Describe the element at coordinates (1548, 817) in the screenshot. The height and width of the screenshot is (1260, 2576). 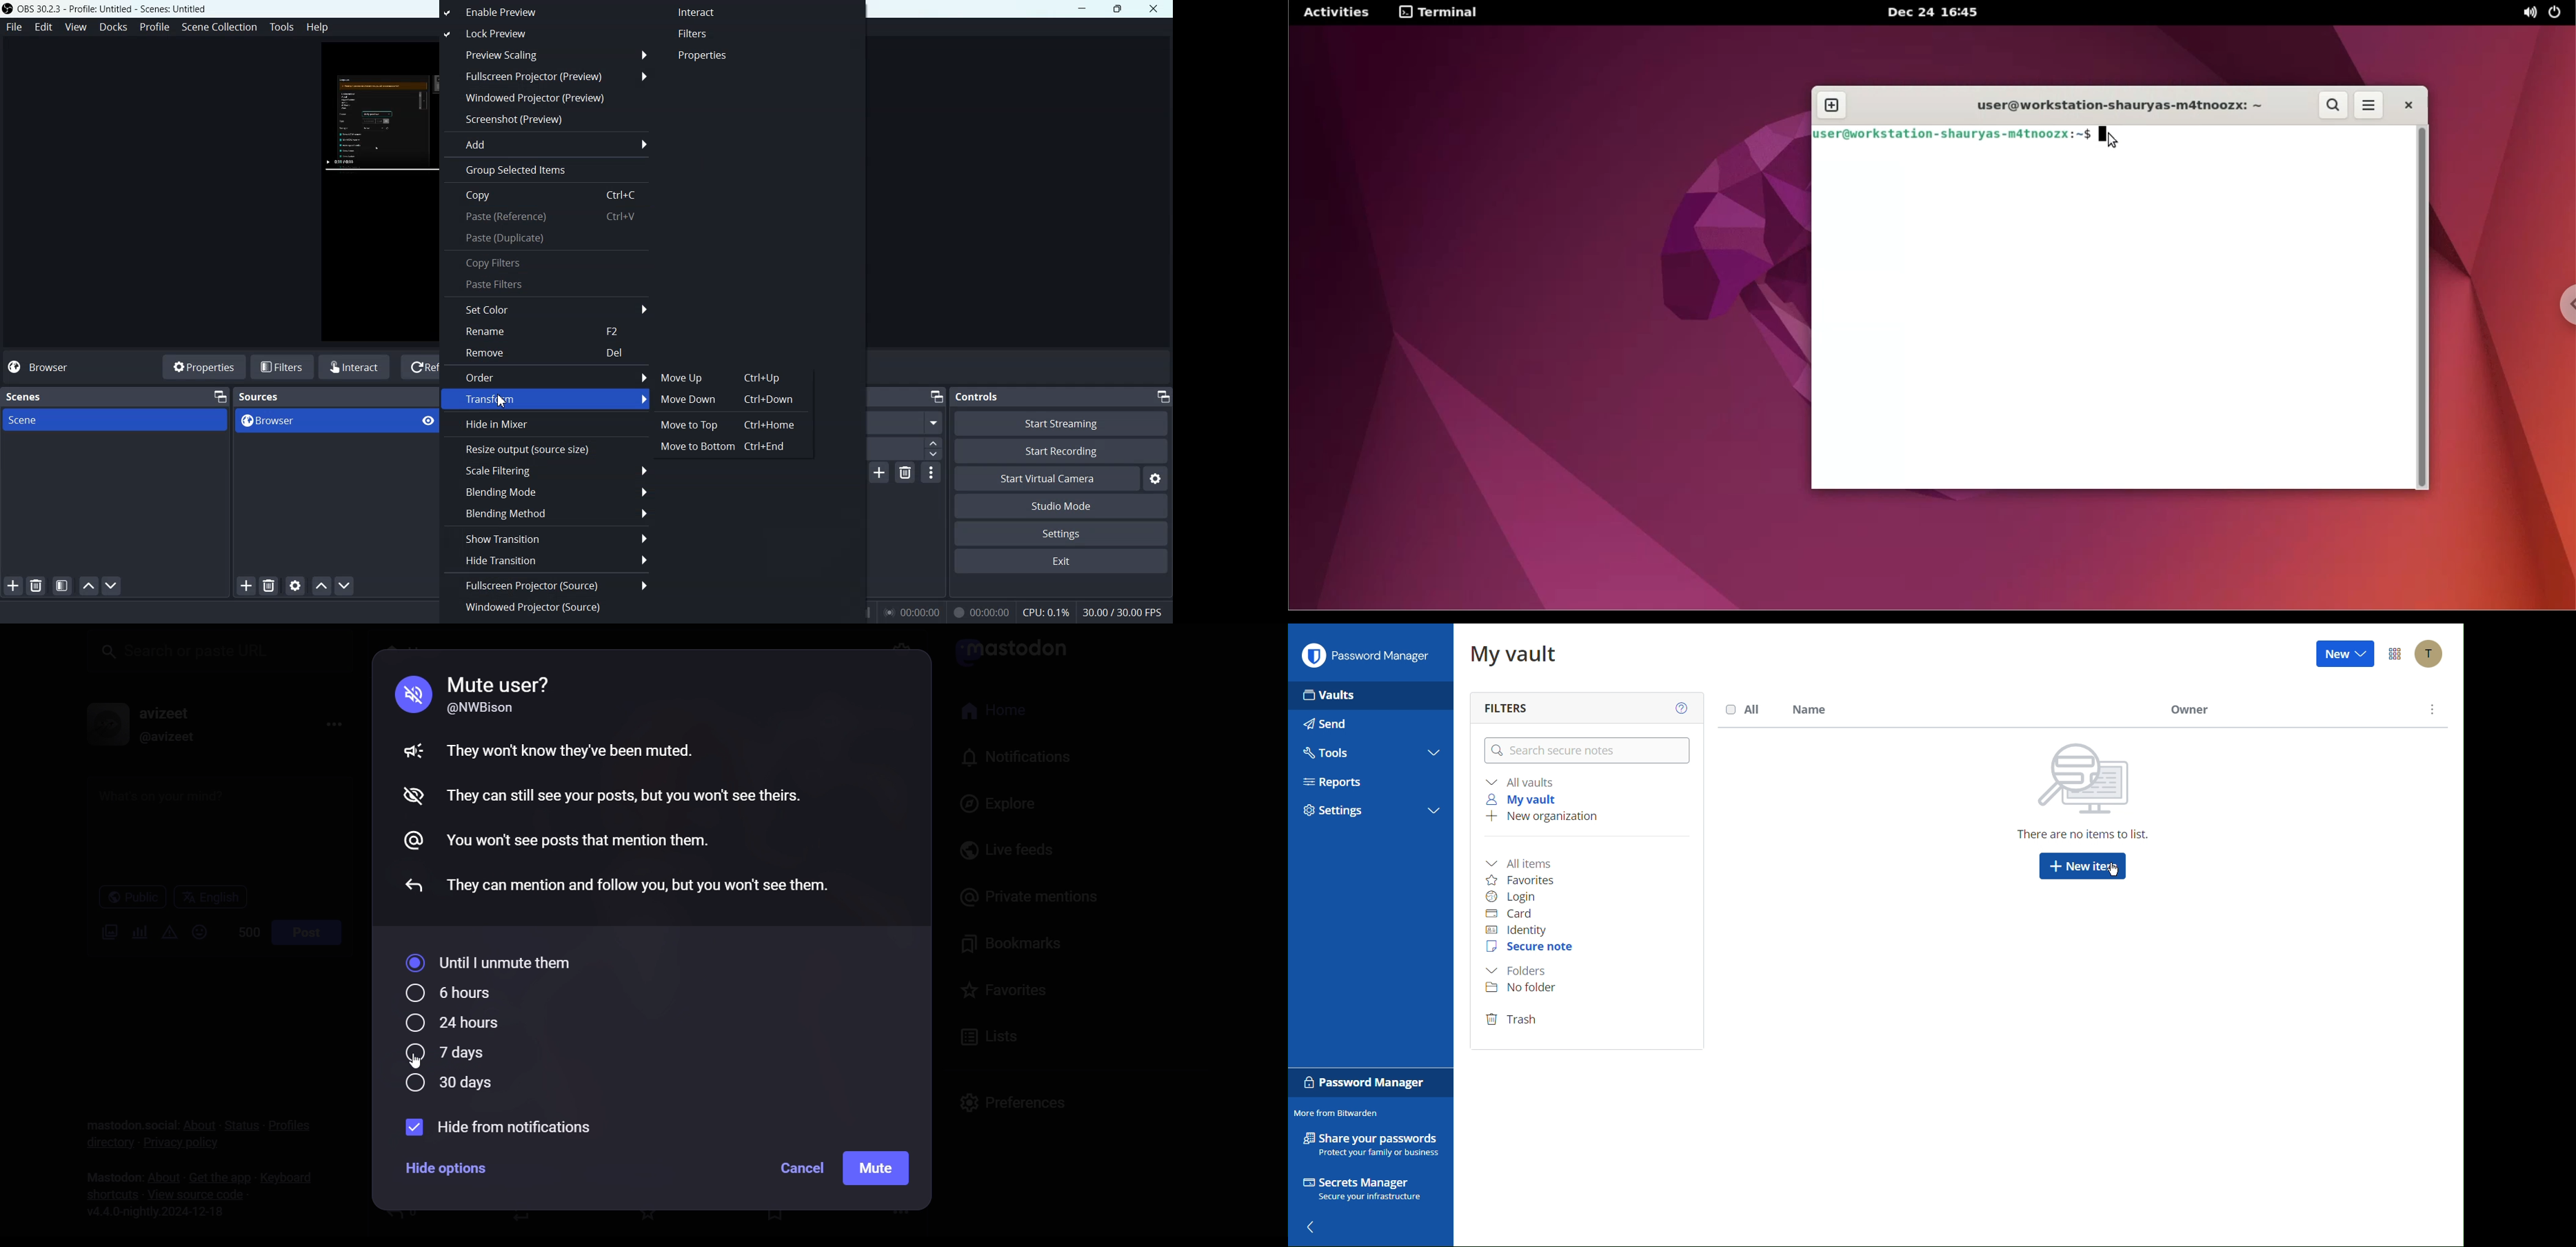
I see `New organization` at that location.